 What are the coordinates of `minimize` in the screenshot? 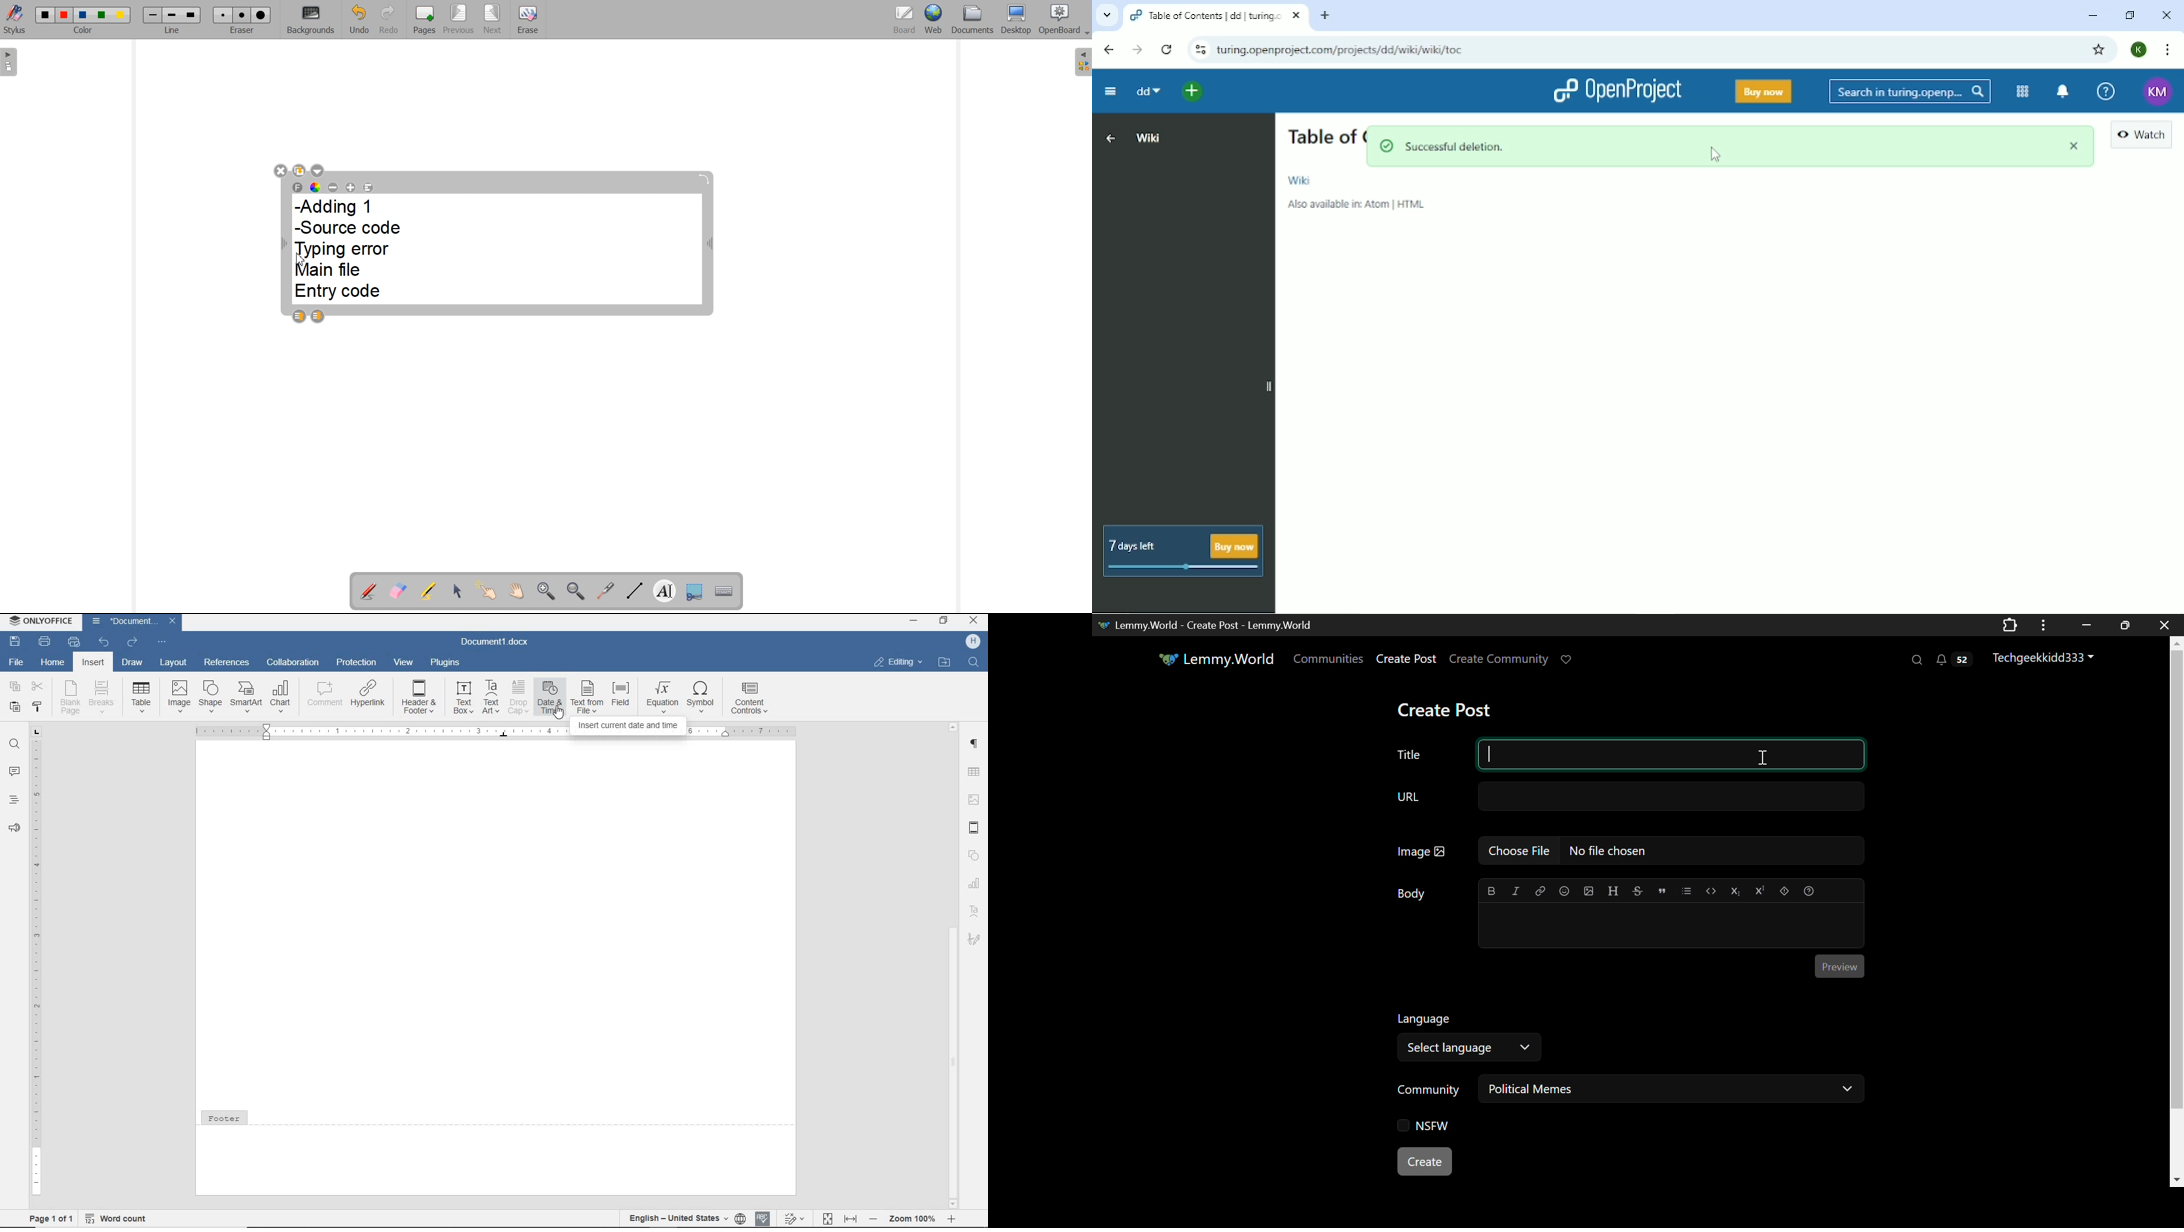 It's located at (913, 622).